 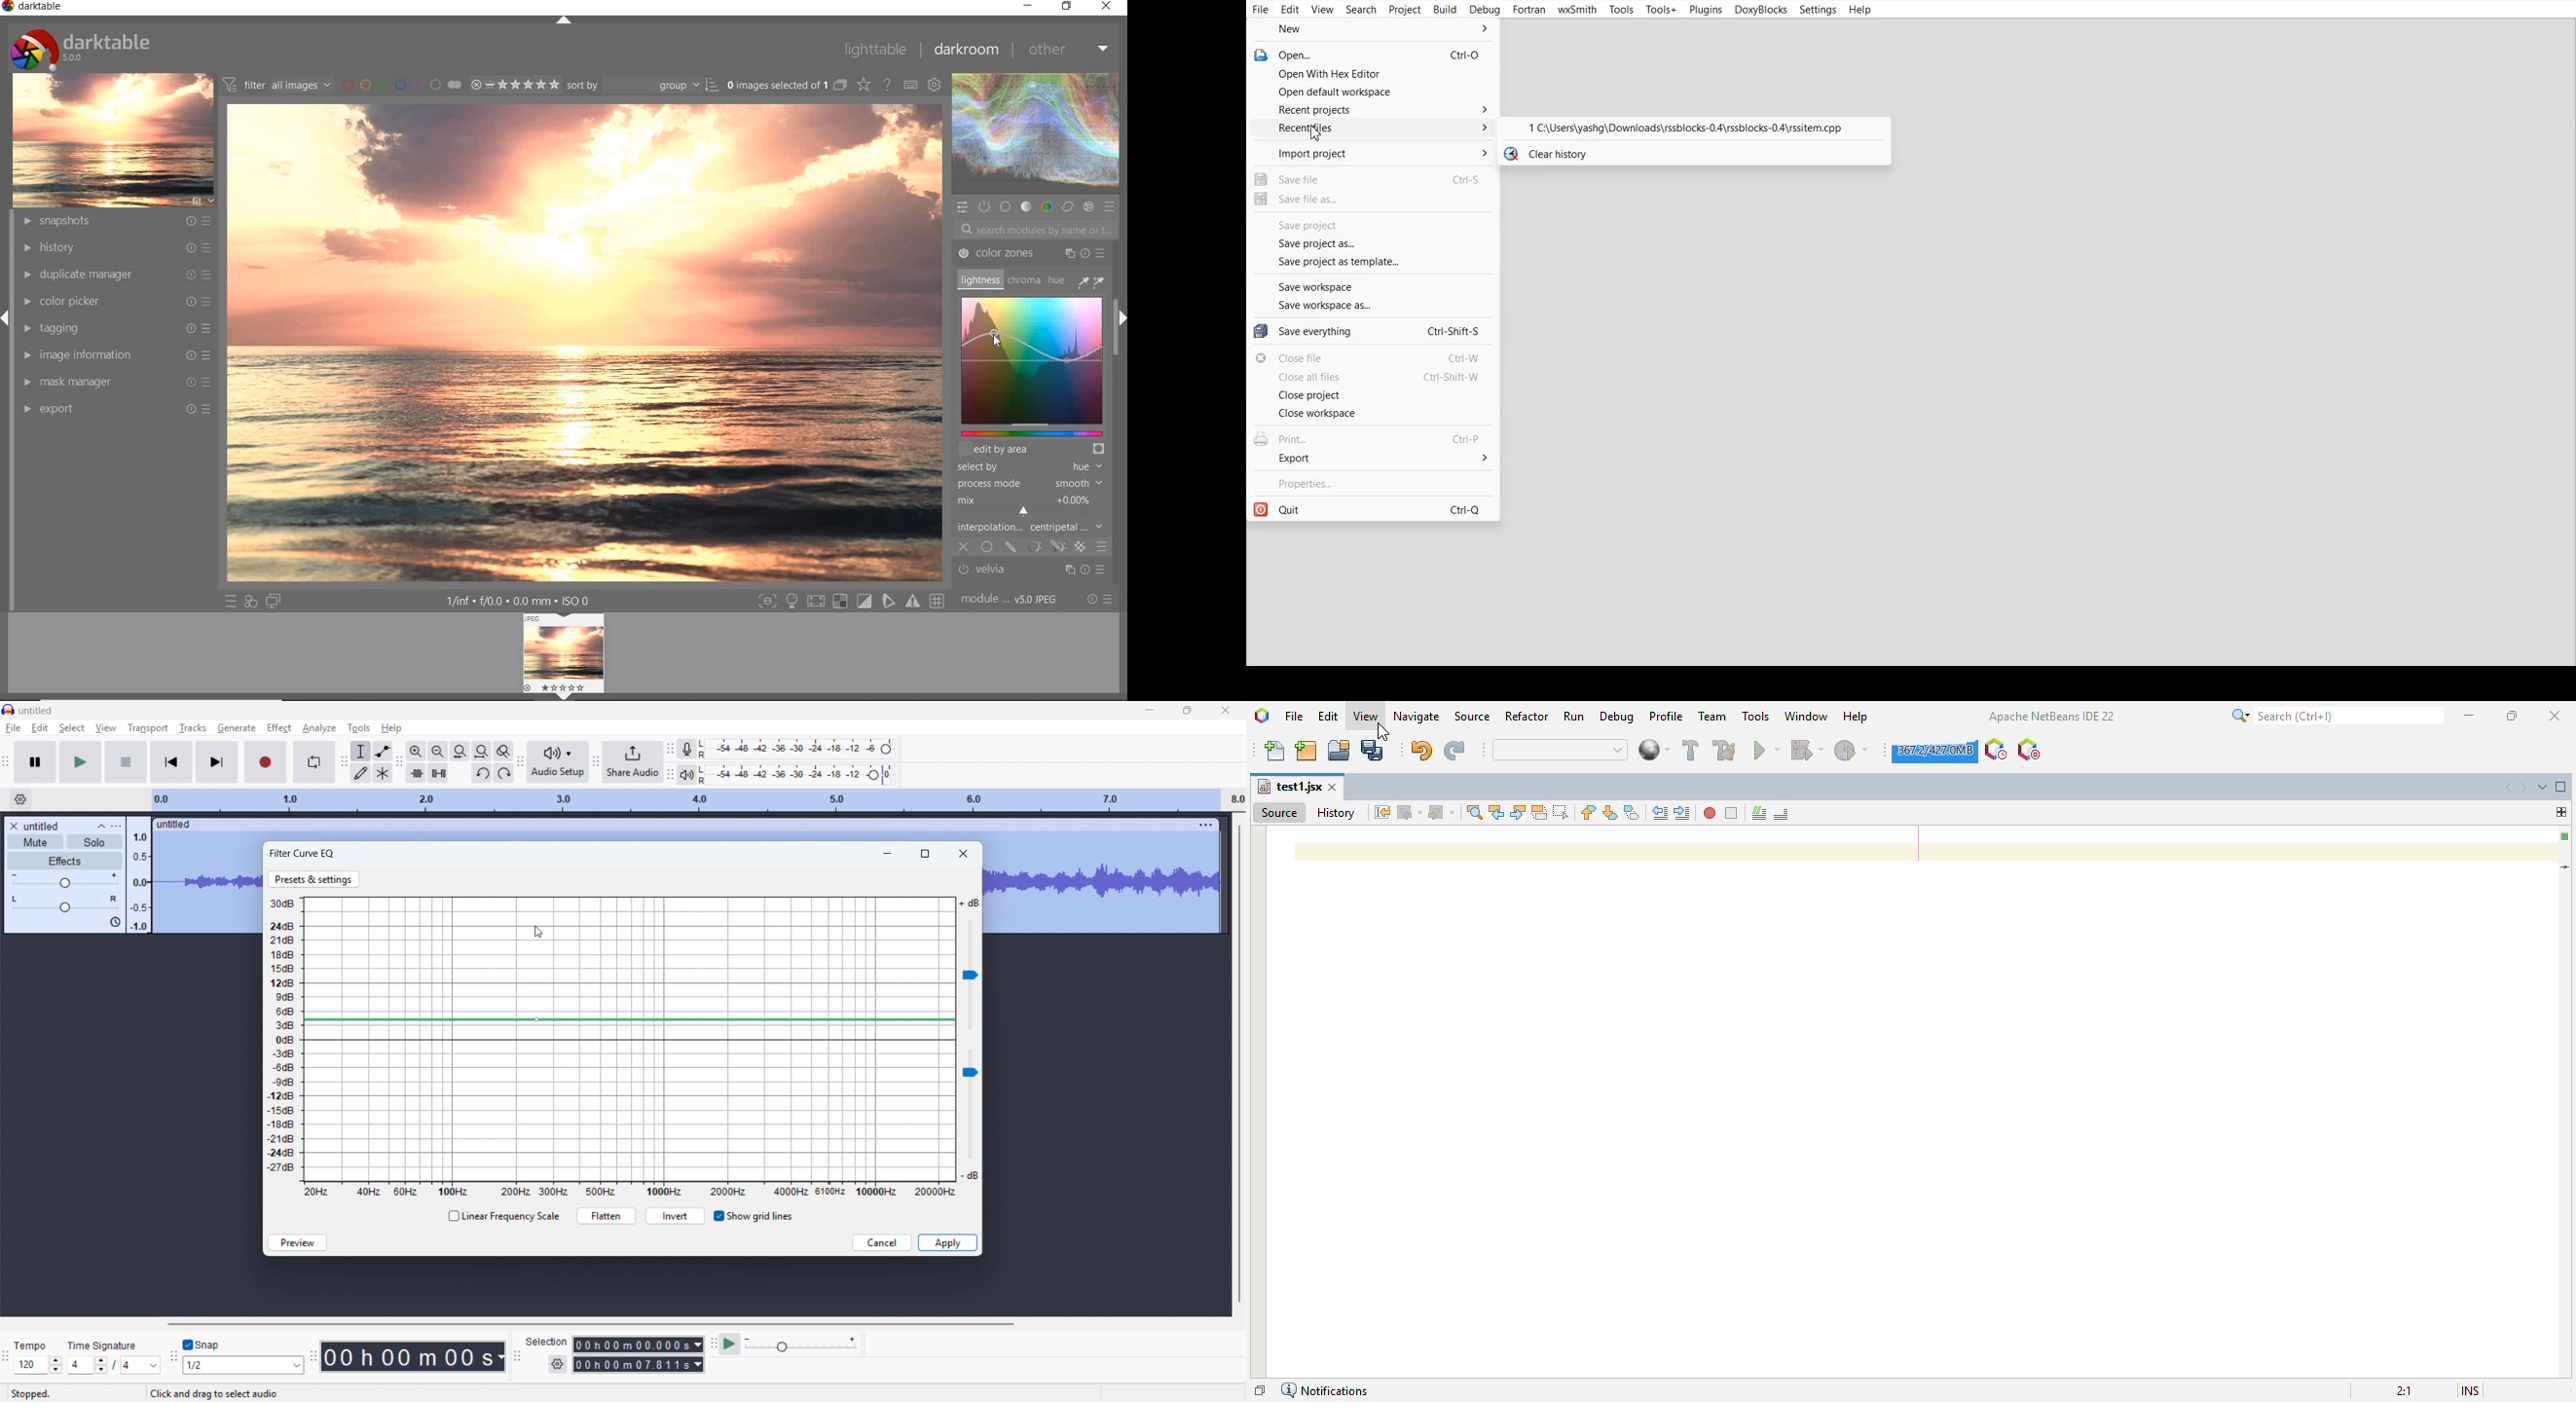 What do you see at coordinates (851, 601) in the screenshot?
I see `TOGGLE MODE` at bounding box center [851, 601].